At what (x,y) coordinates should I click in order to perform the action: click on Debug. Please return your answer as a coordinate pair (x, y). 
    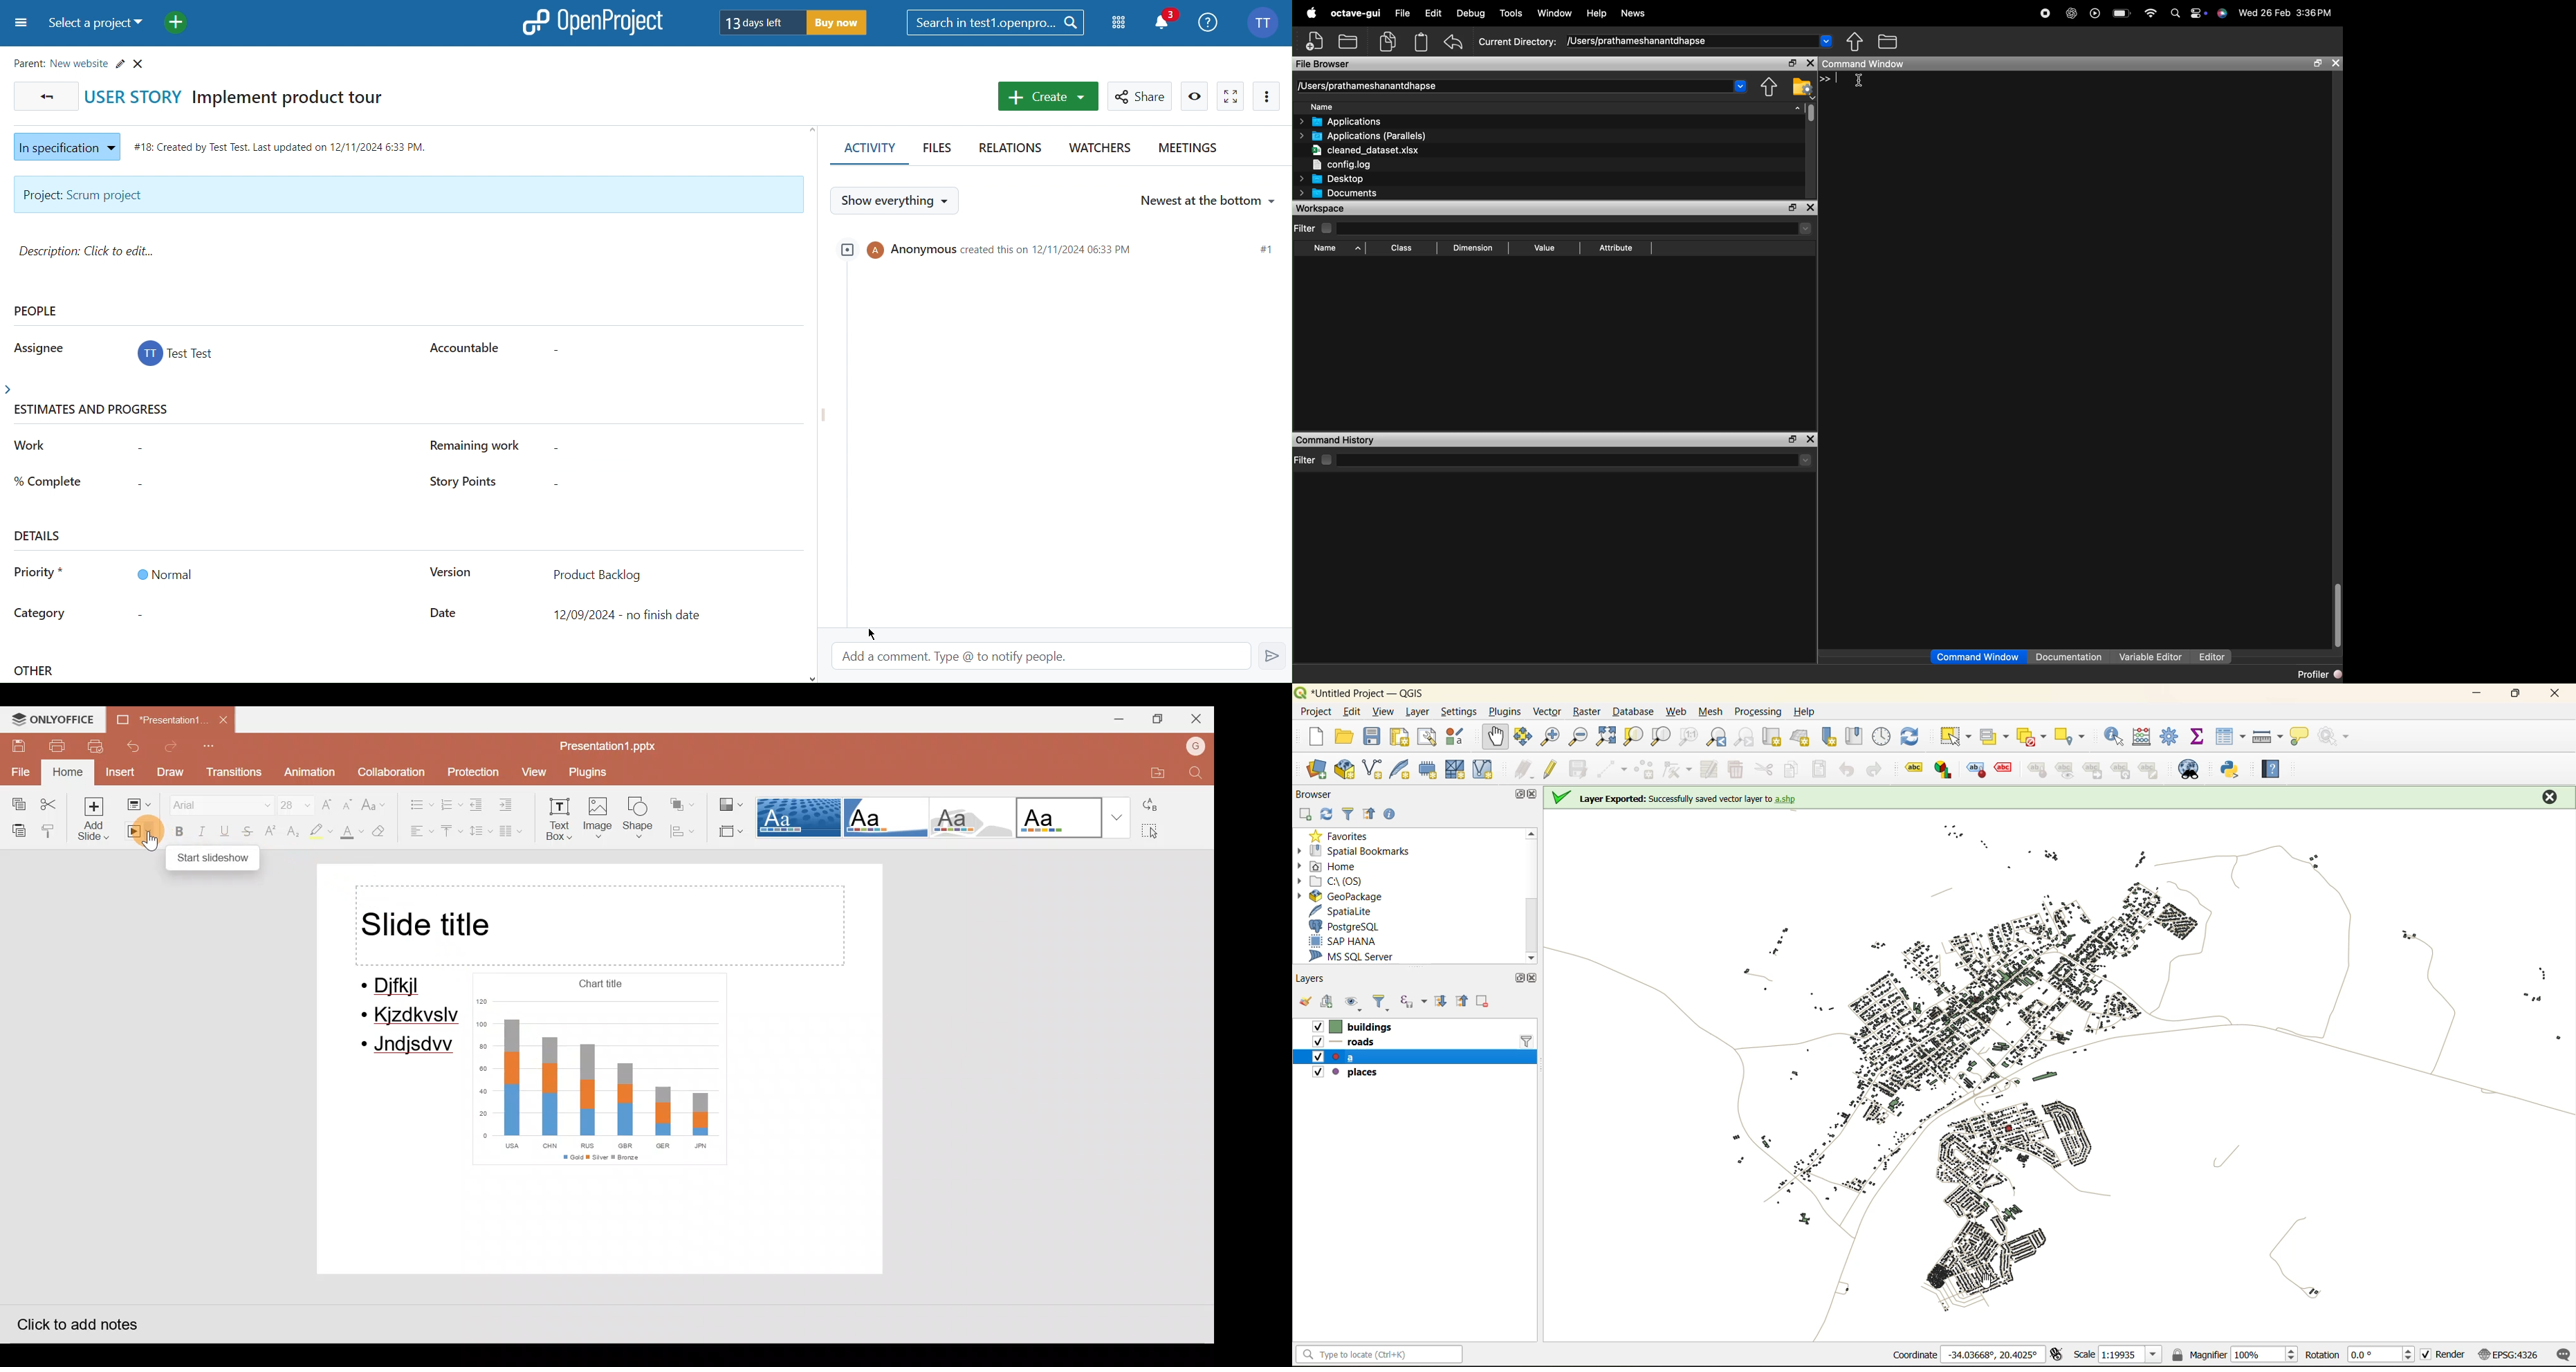
    Looking at the image, I should click on (1470, 13).